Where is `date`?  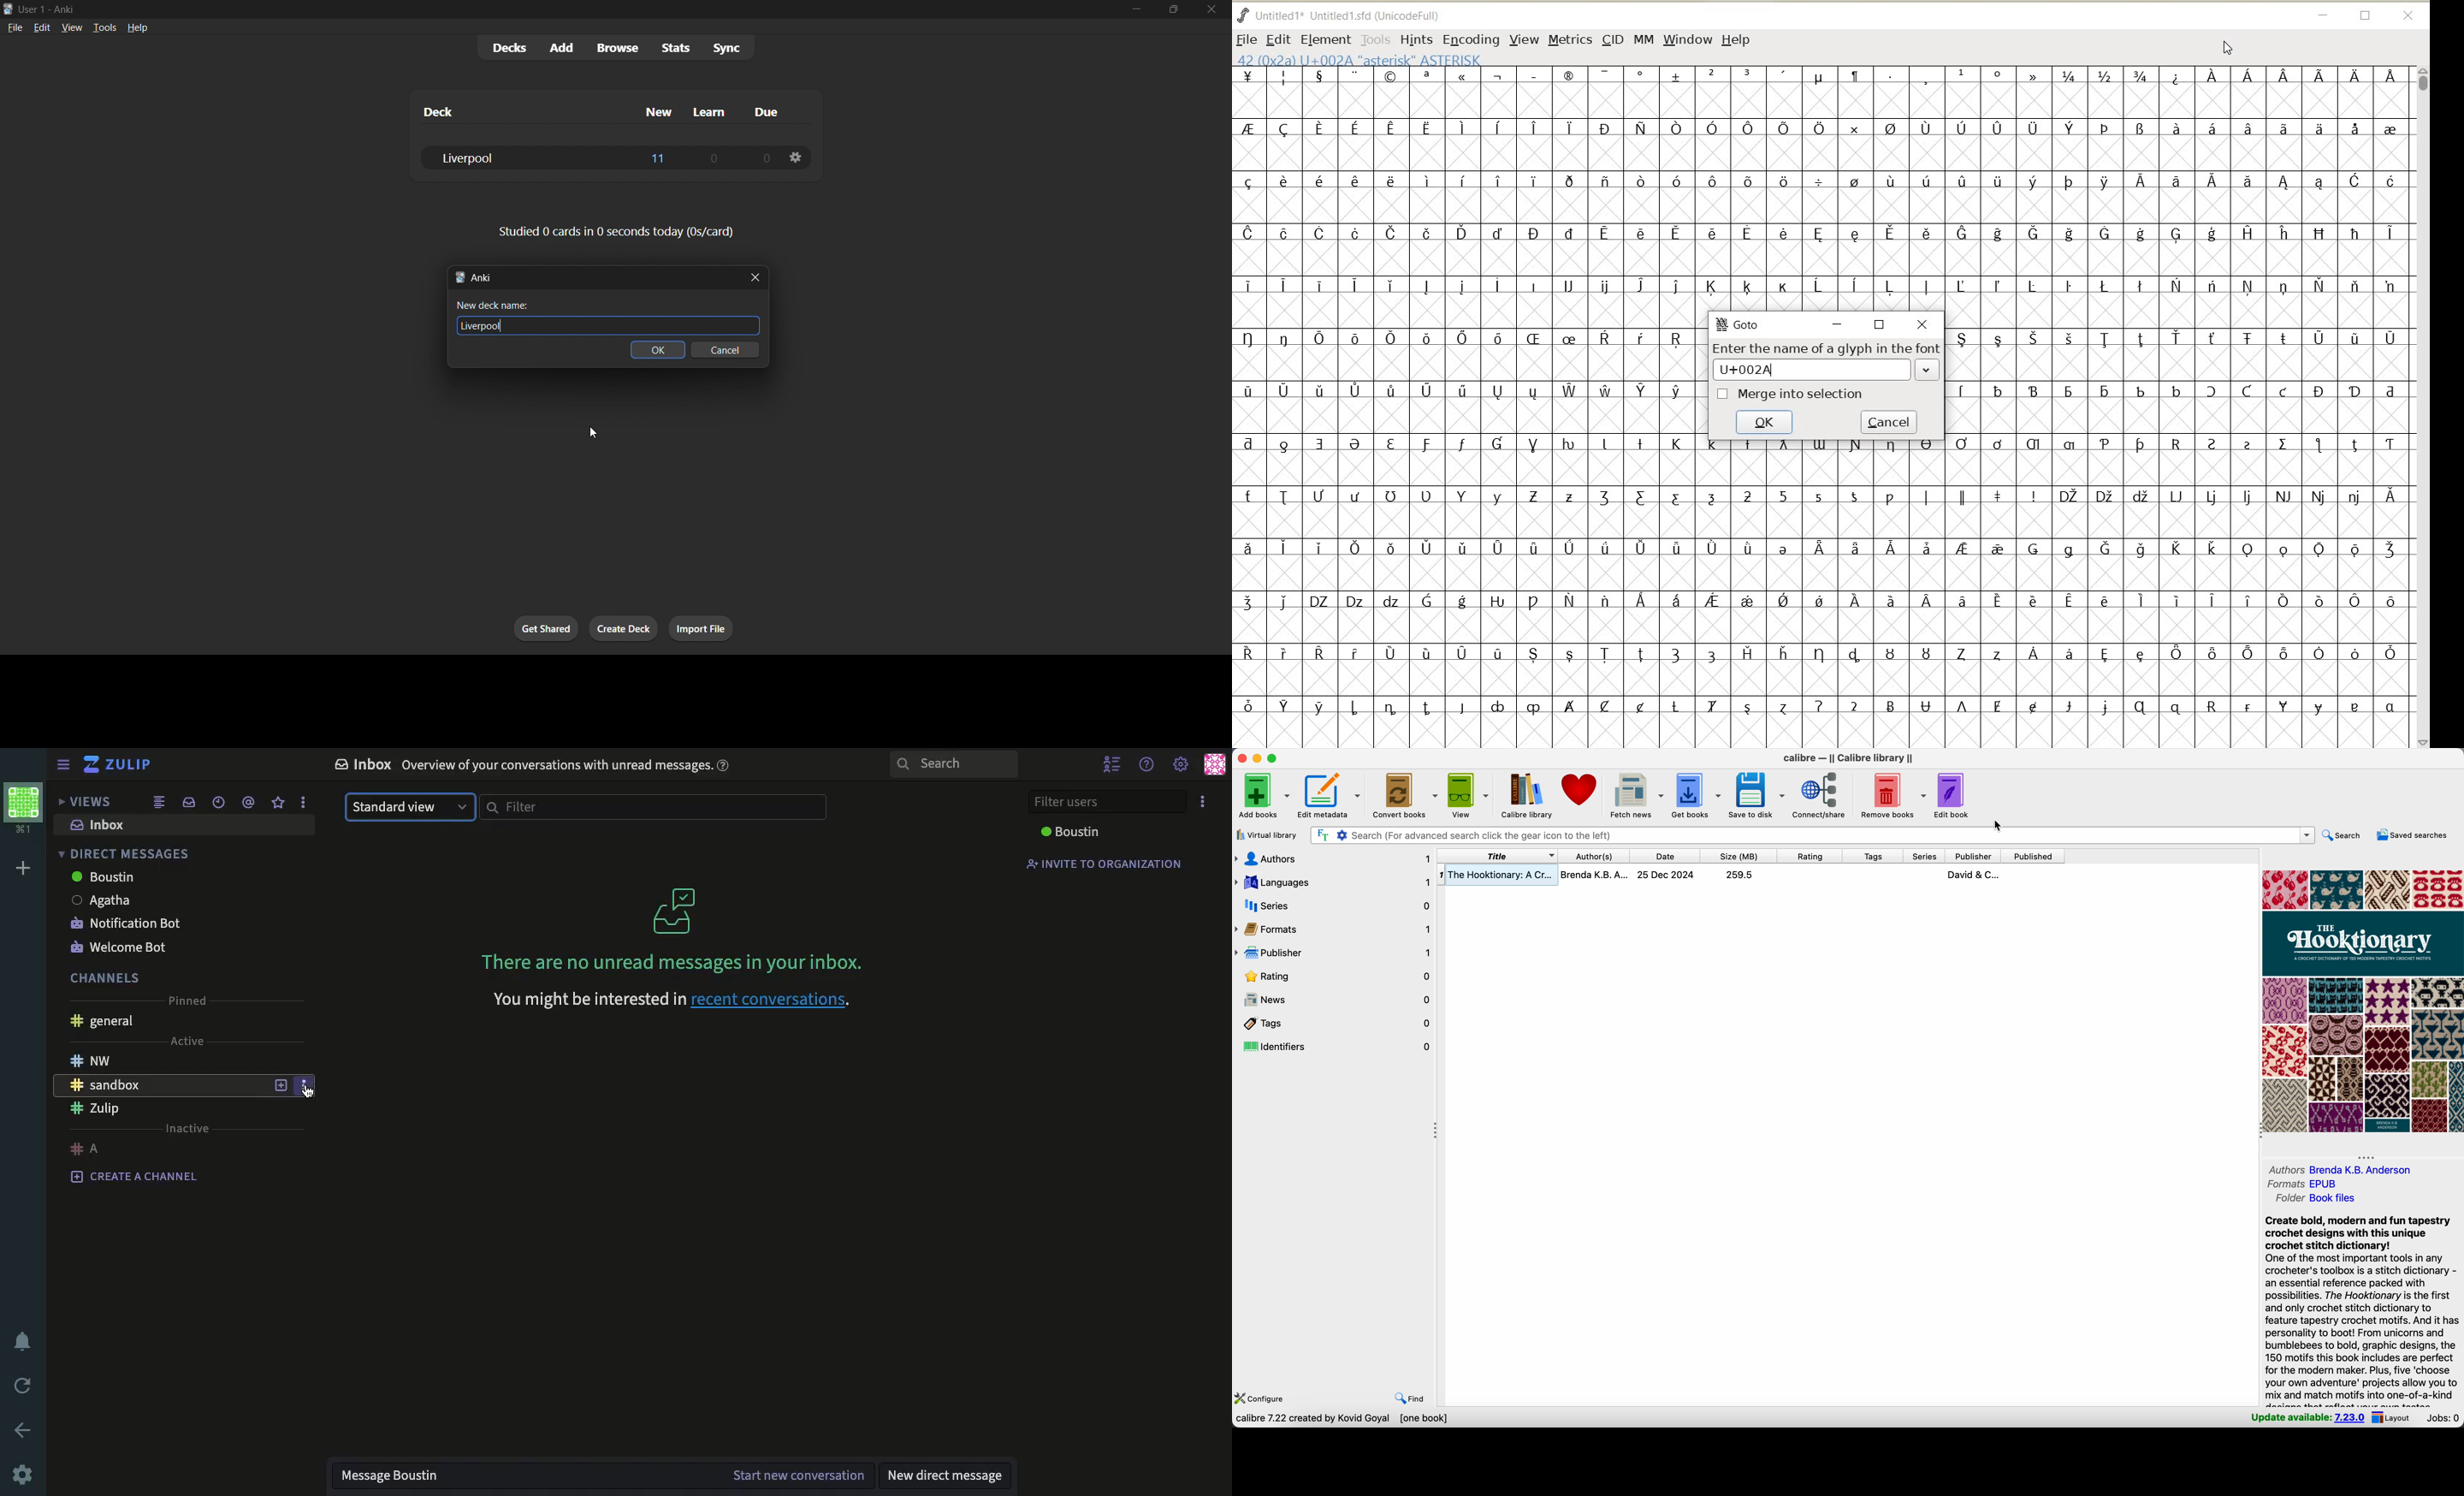 date is located at coordinates (1664, 856).